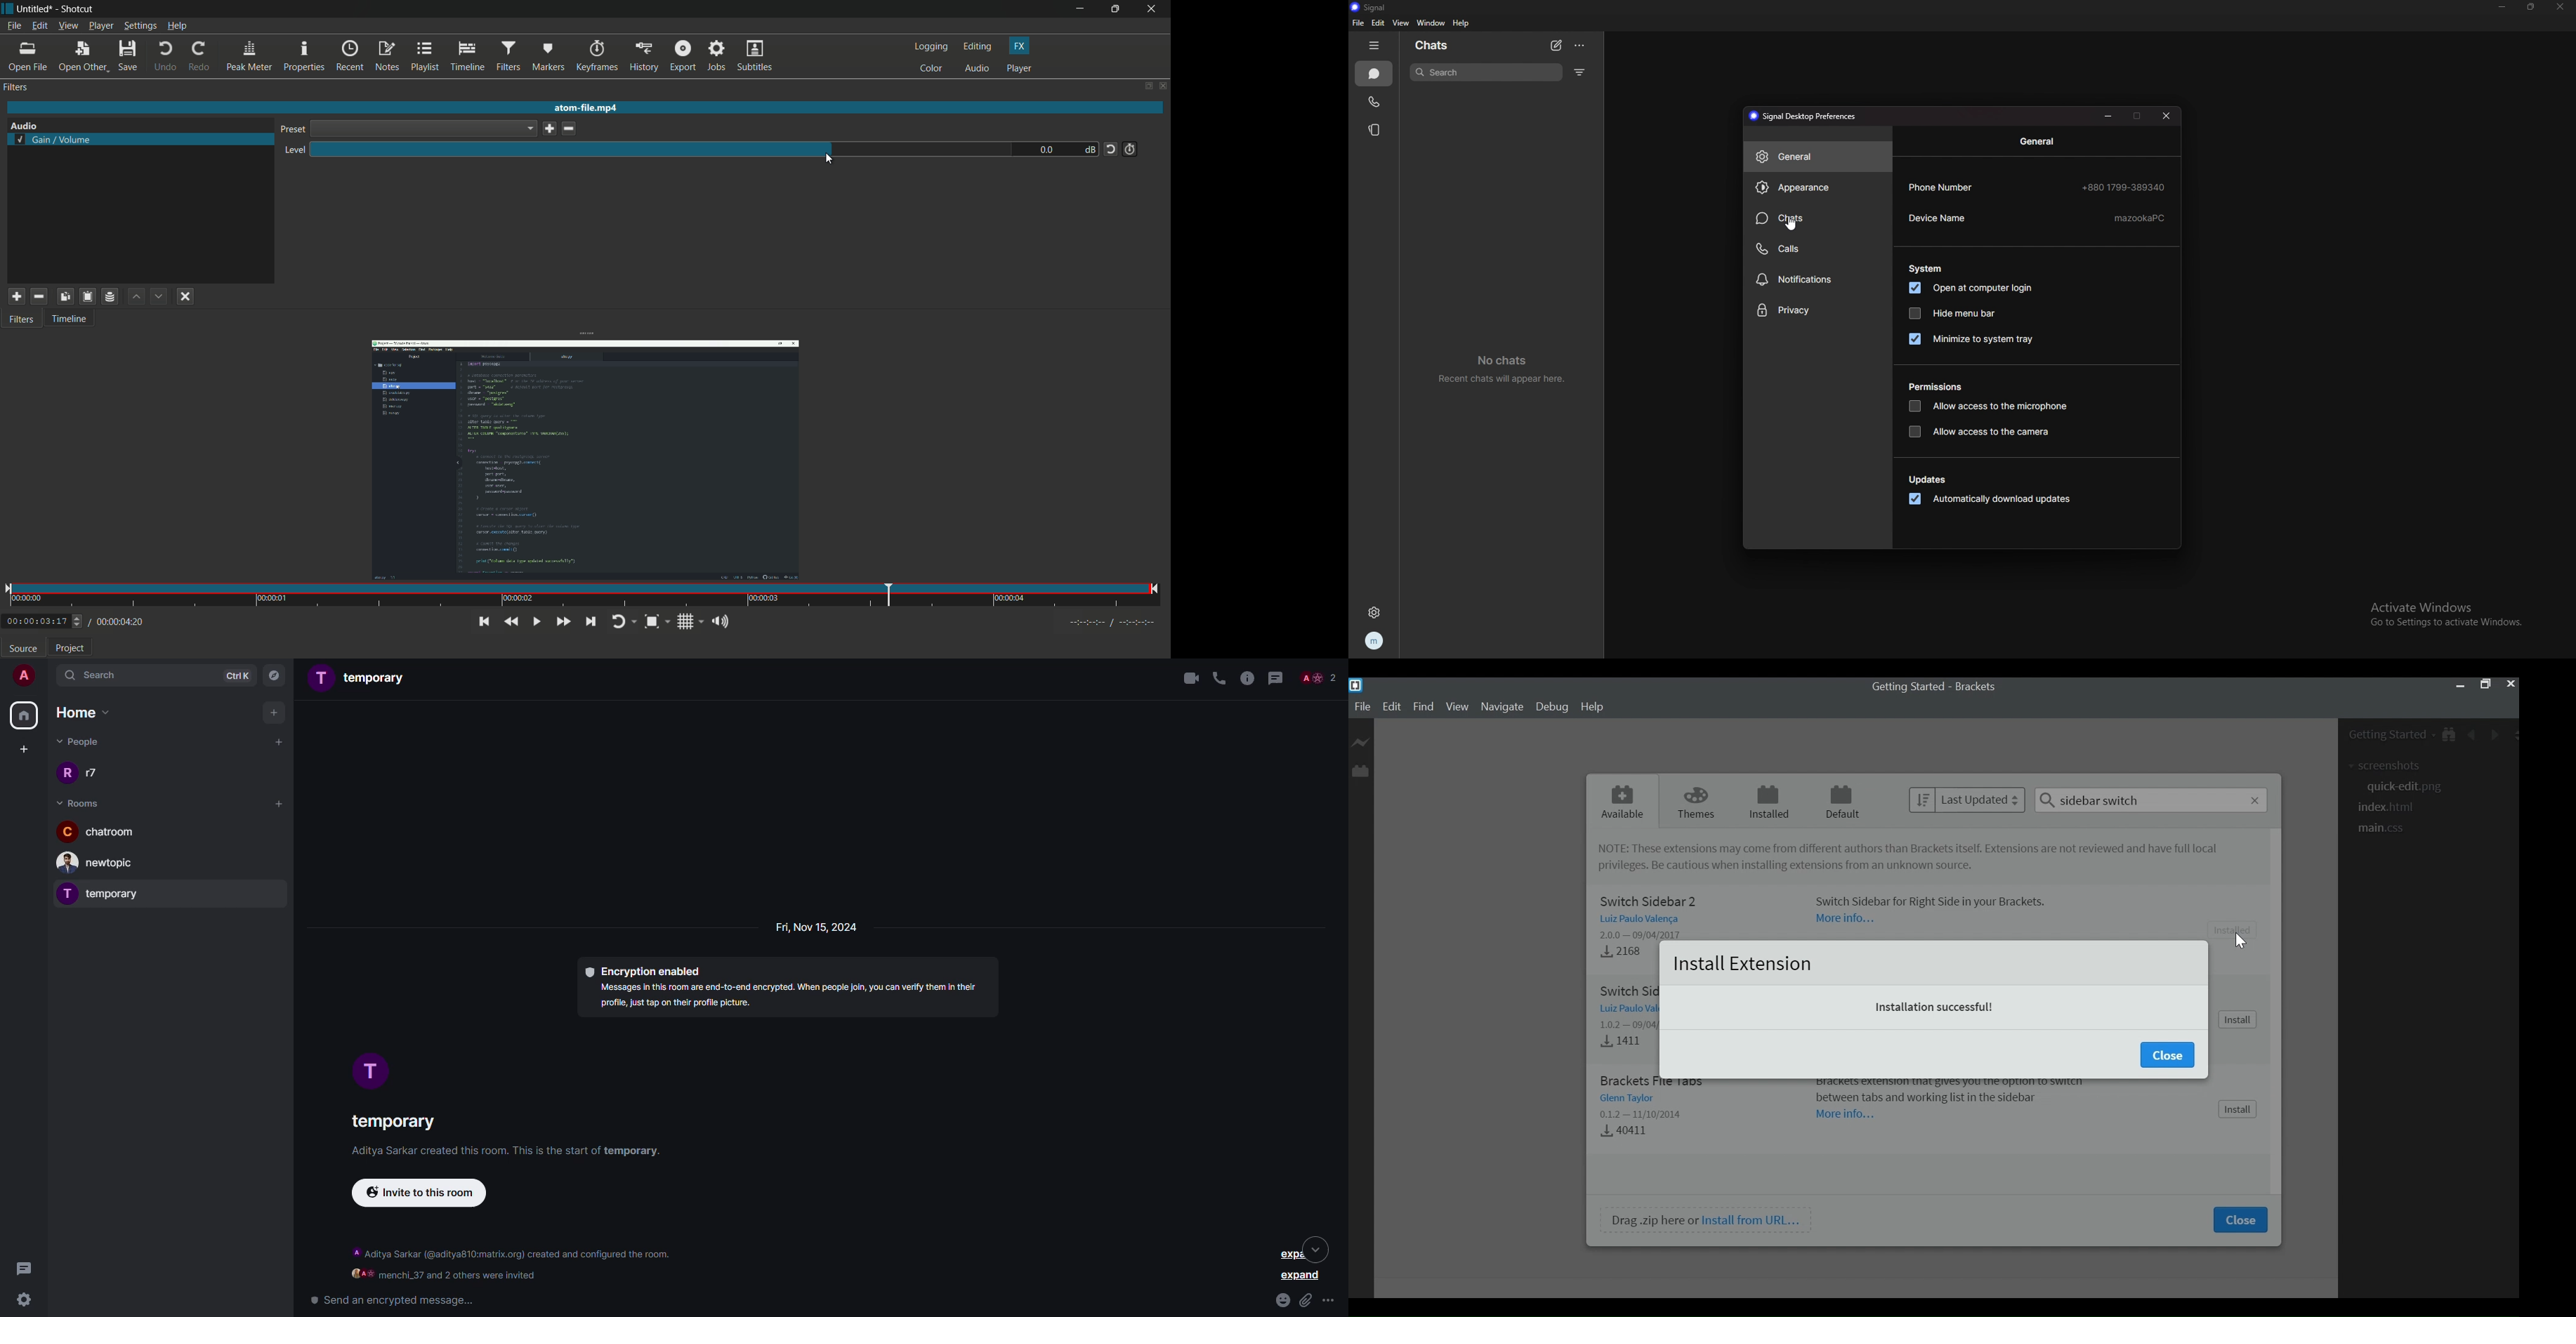 Image resolution: width=2576 pixels, height=1344 pixels. Describe the element at coordinates (1044, 150) in the screenshot. I see `0.0` at that location.